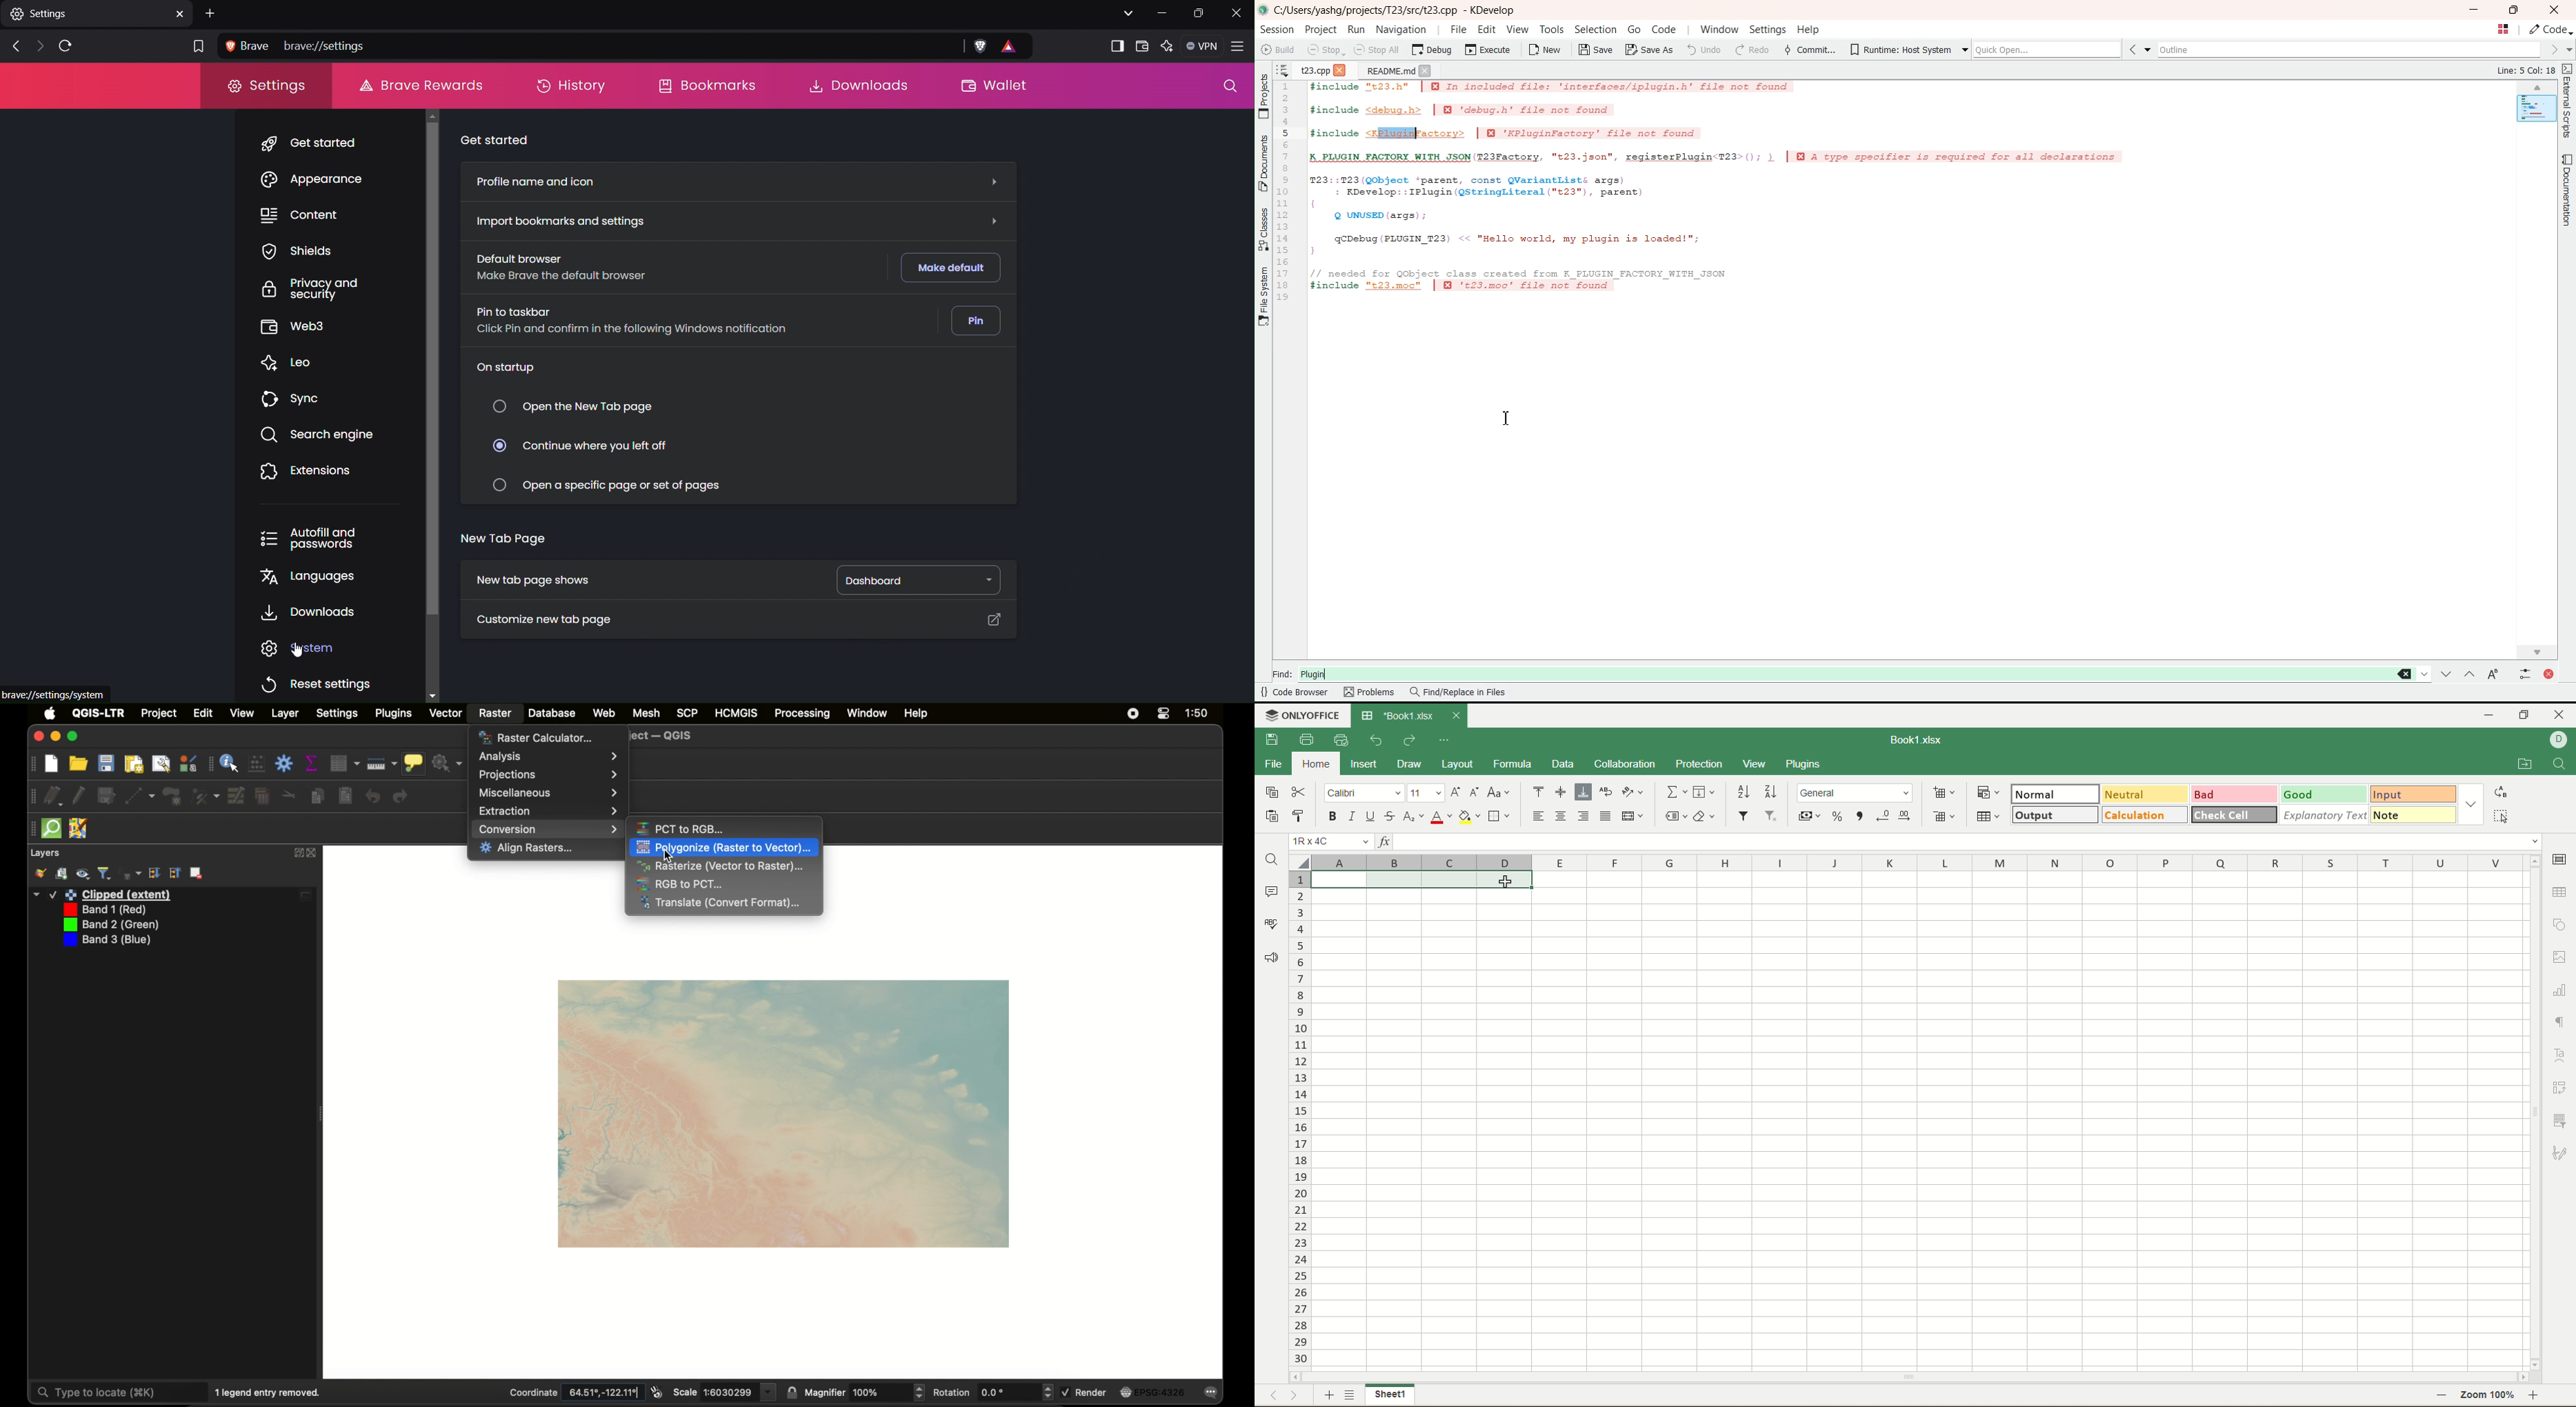 This screenshot has width=2576, height=1428. I want to click on input, so click(2414, 795).